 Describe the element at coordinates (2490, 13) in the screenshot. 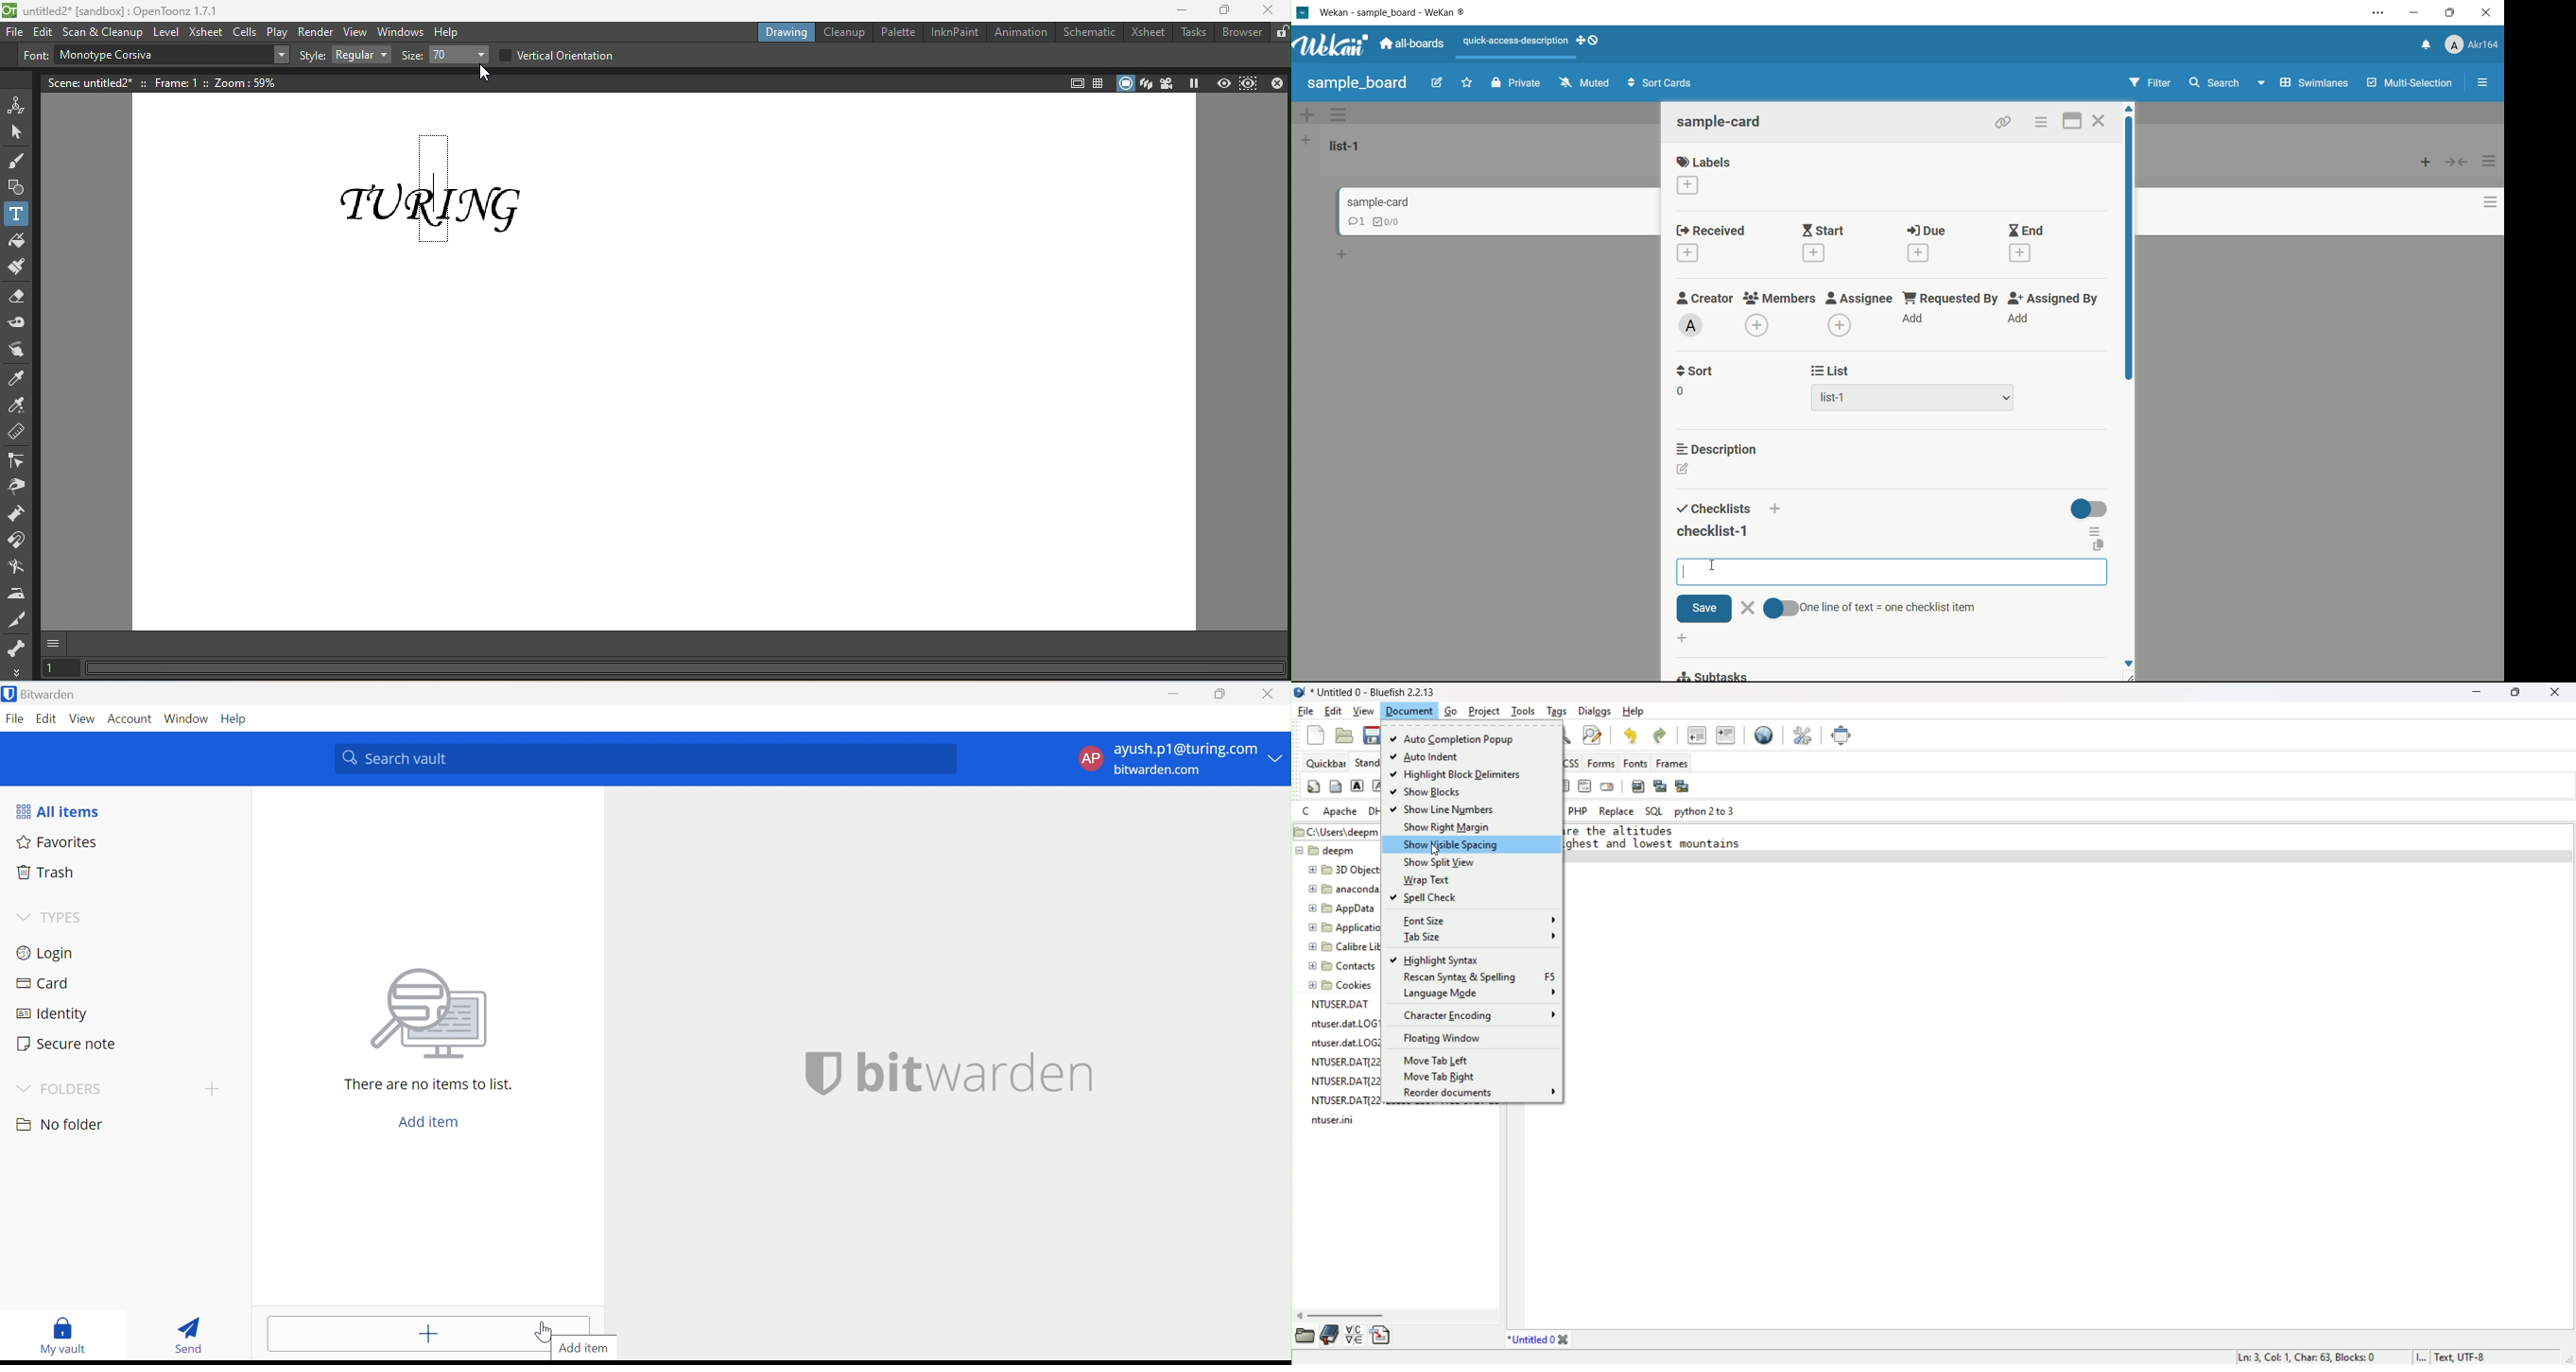

I see `close app` at that location.